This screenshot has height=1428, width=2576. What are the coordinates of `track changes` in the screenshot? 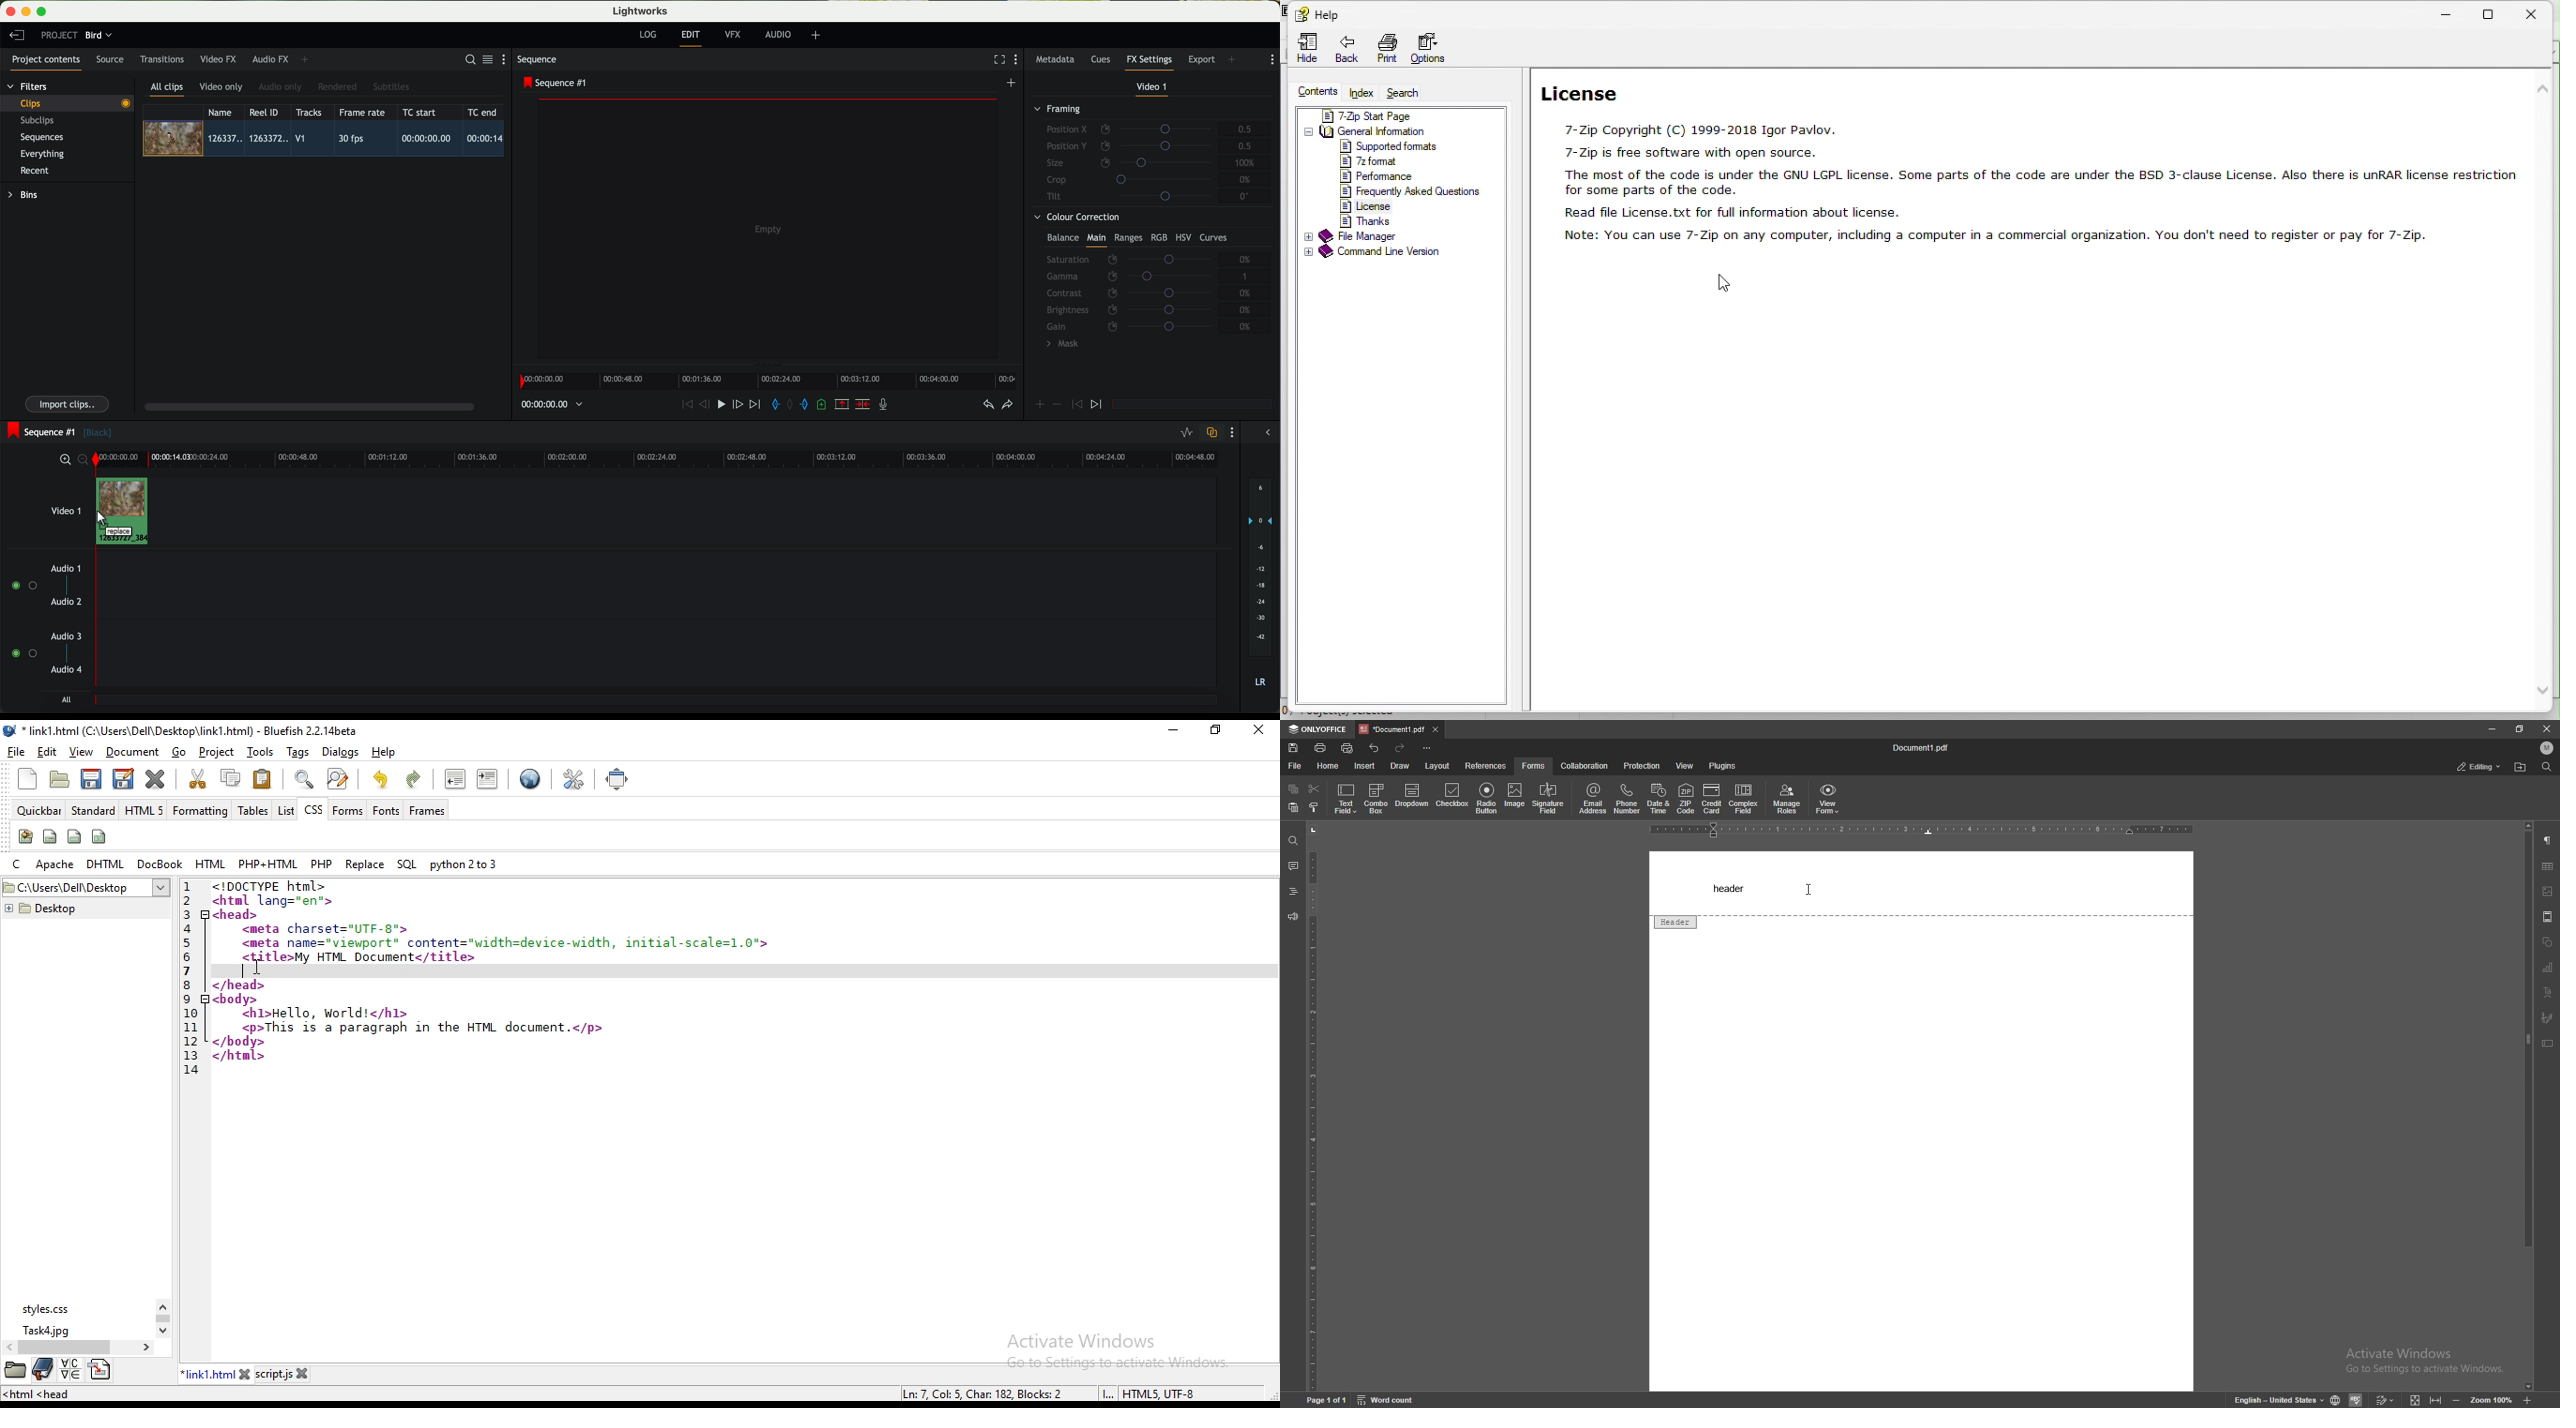 It's located at (2385, 1399).